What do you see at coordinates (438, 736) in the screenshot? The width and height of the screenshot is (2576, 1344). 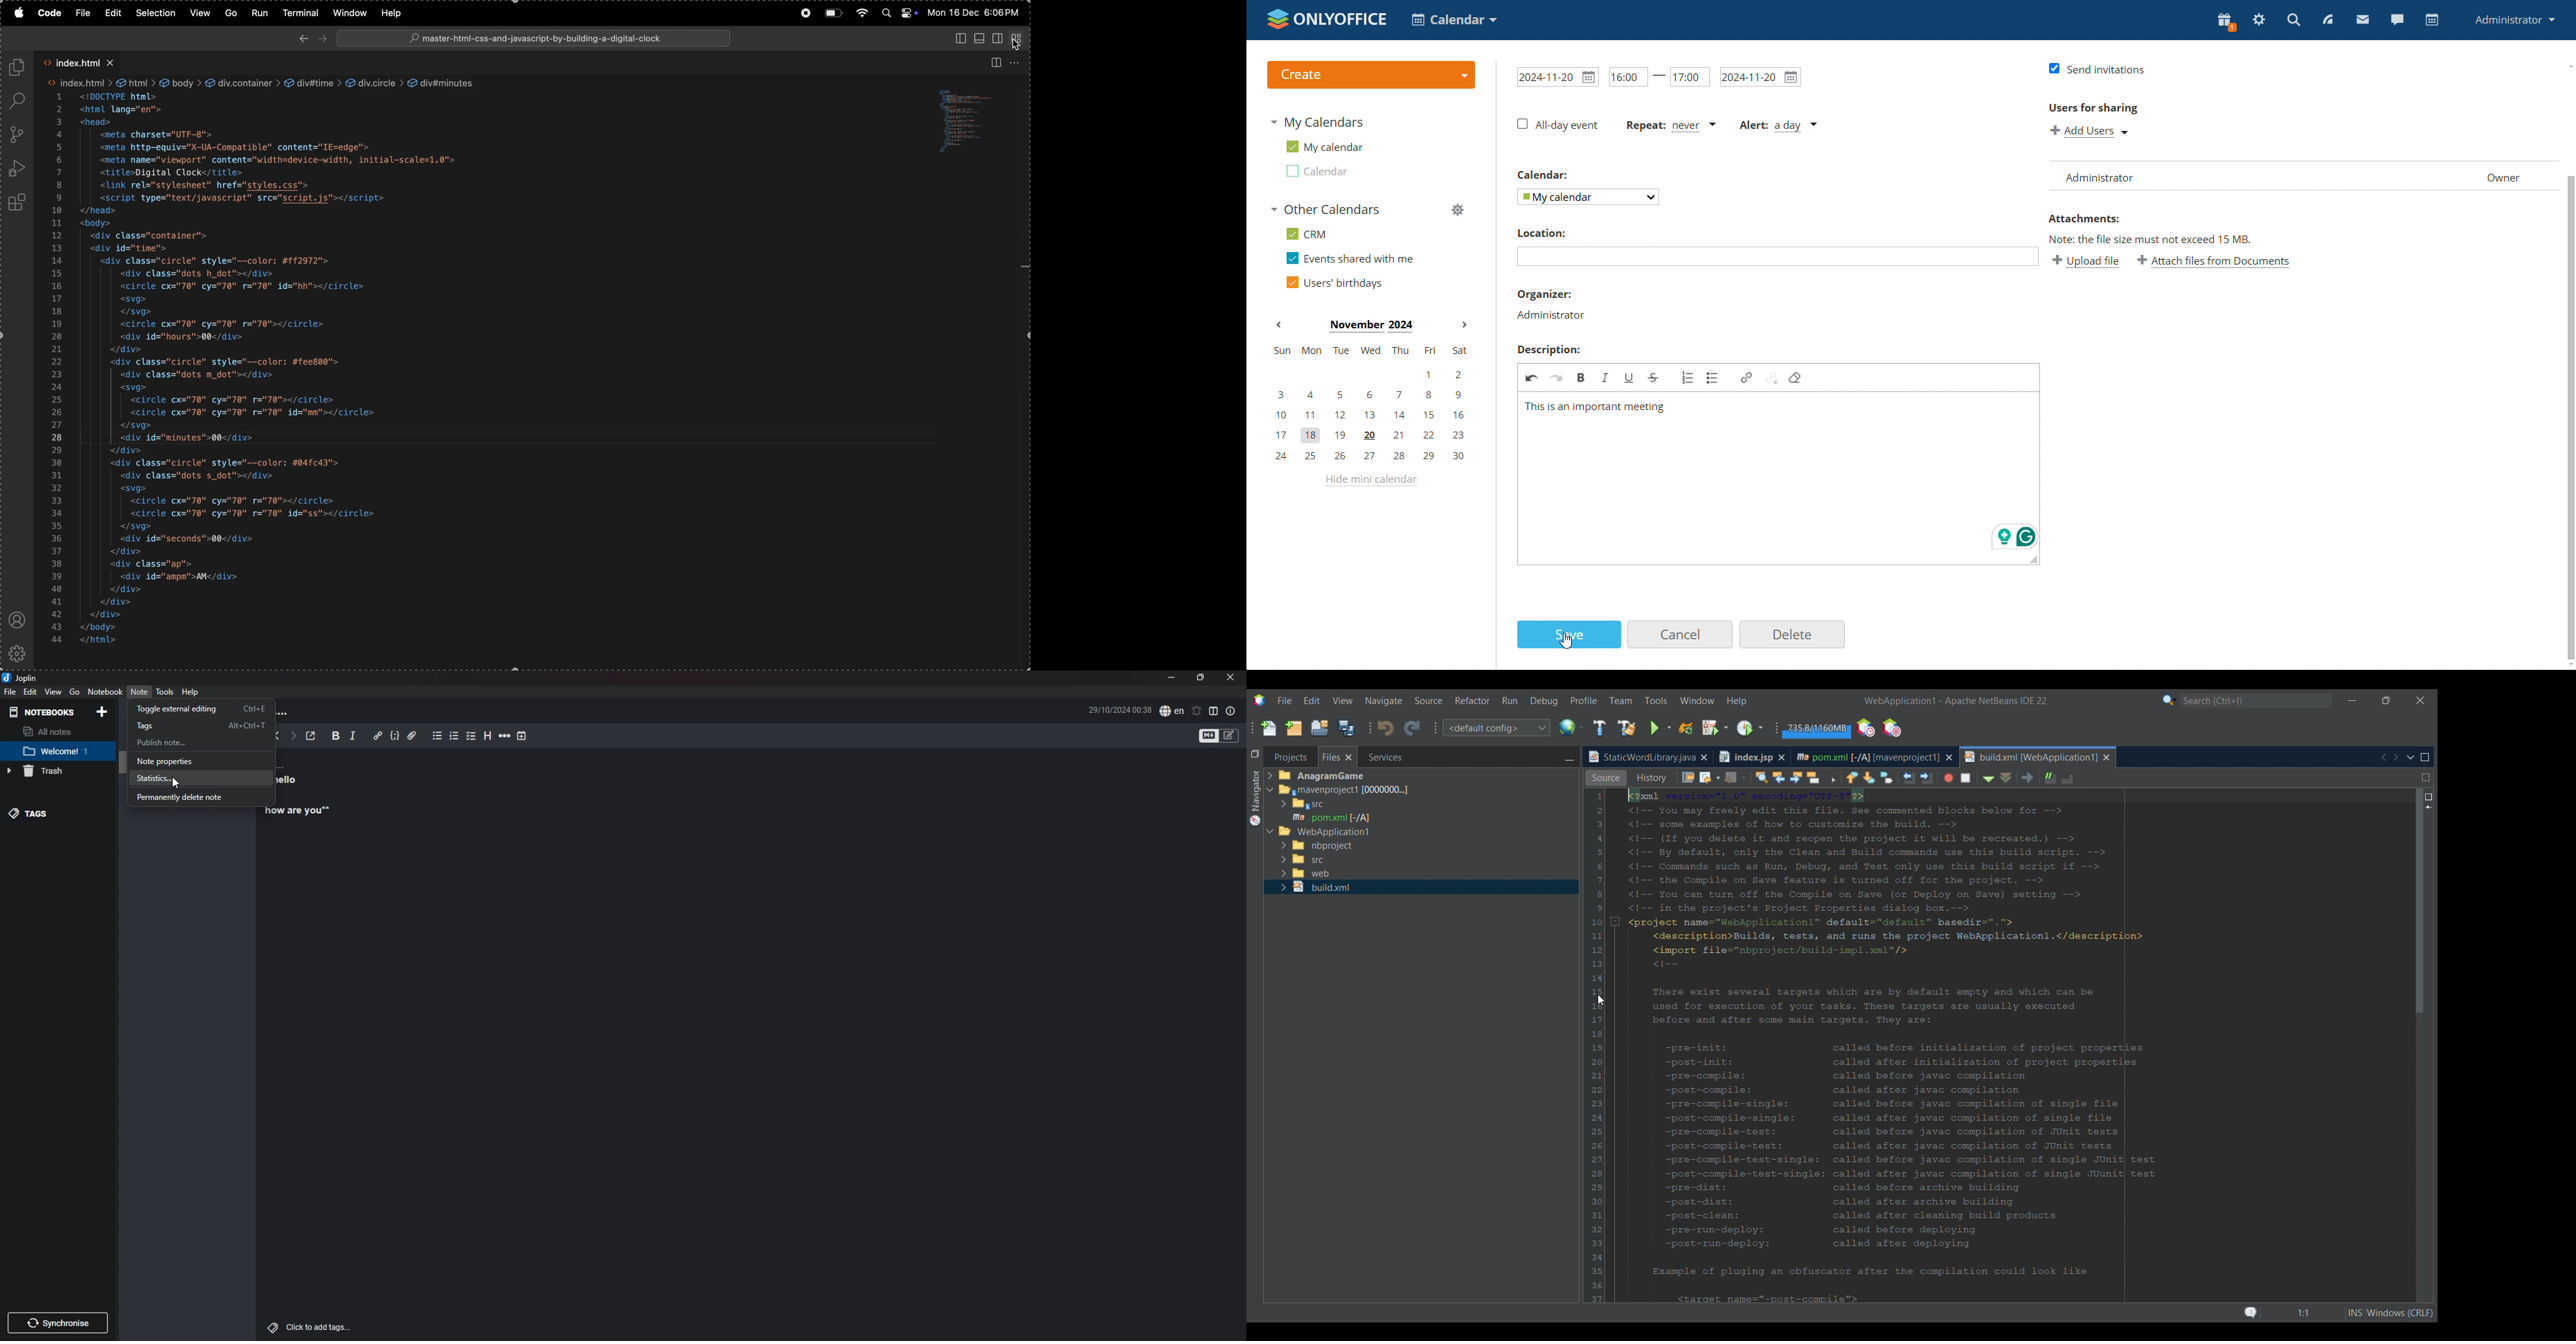 I see `Bullet list` at bounding box center [438, 736].